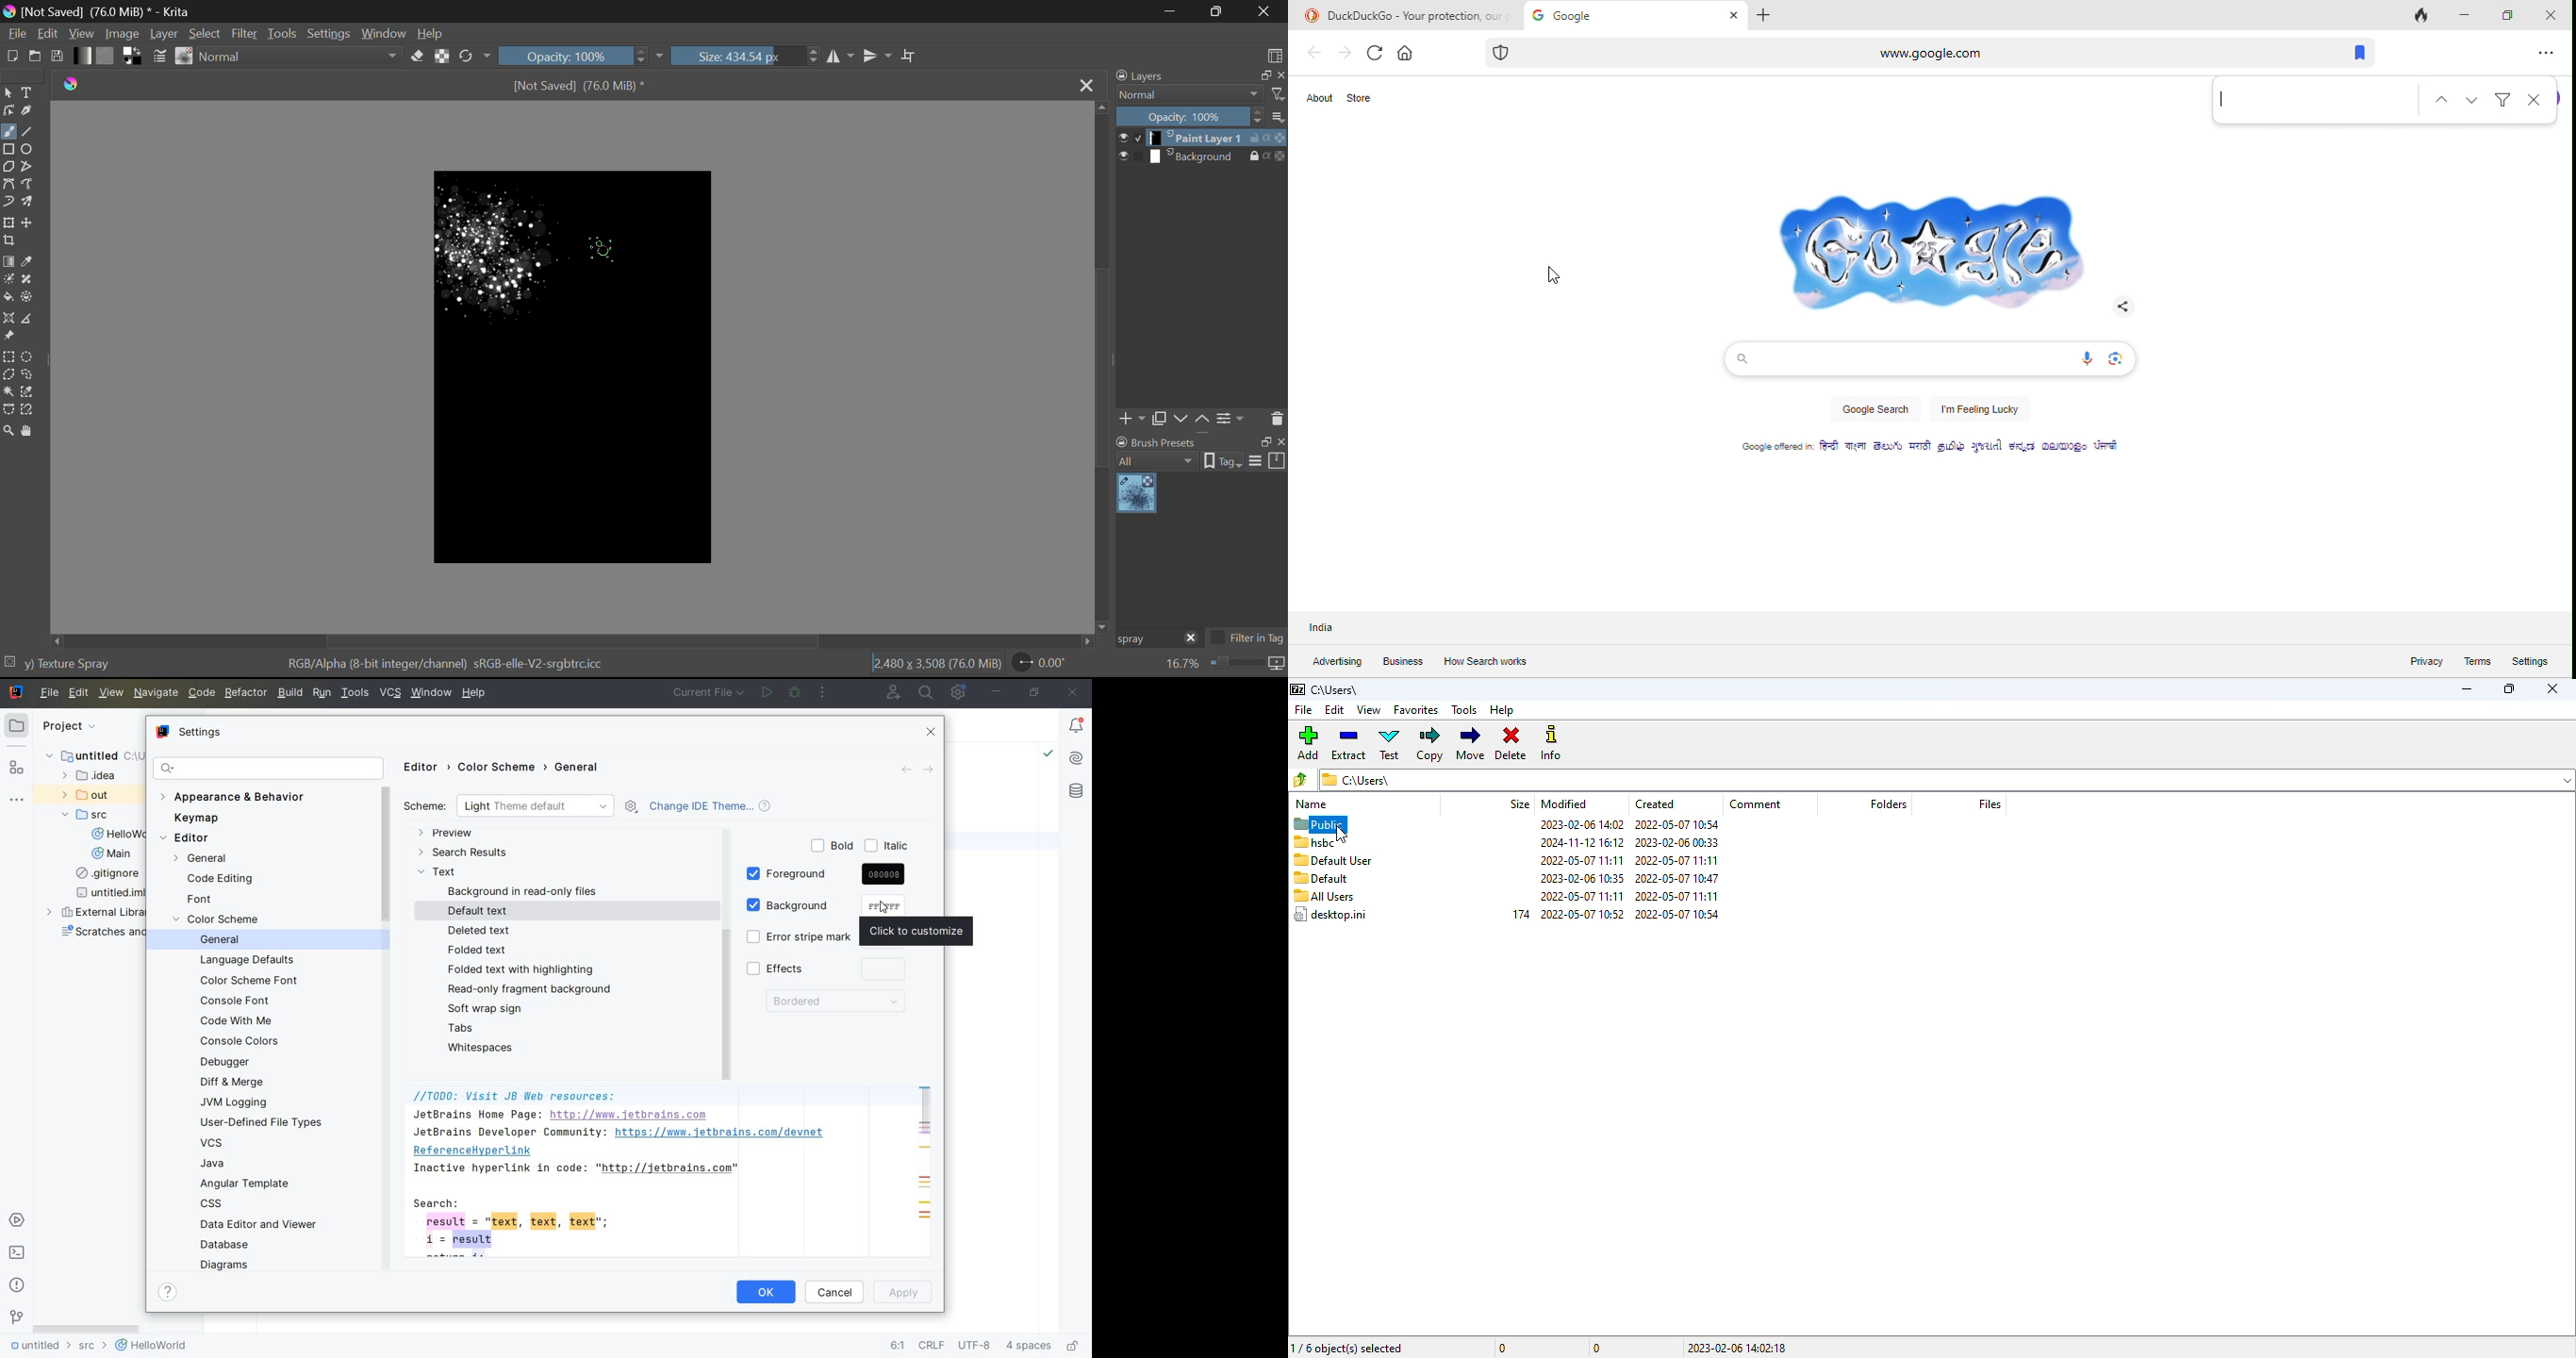  What do you see at coordinates (2539, 659) in the screenshot?
I see `settings` at bounding box center [2539, 659].